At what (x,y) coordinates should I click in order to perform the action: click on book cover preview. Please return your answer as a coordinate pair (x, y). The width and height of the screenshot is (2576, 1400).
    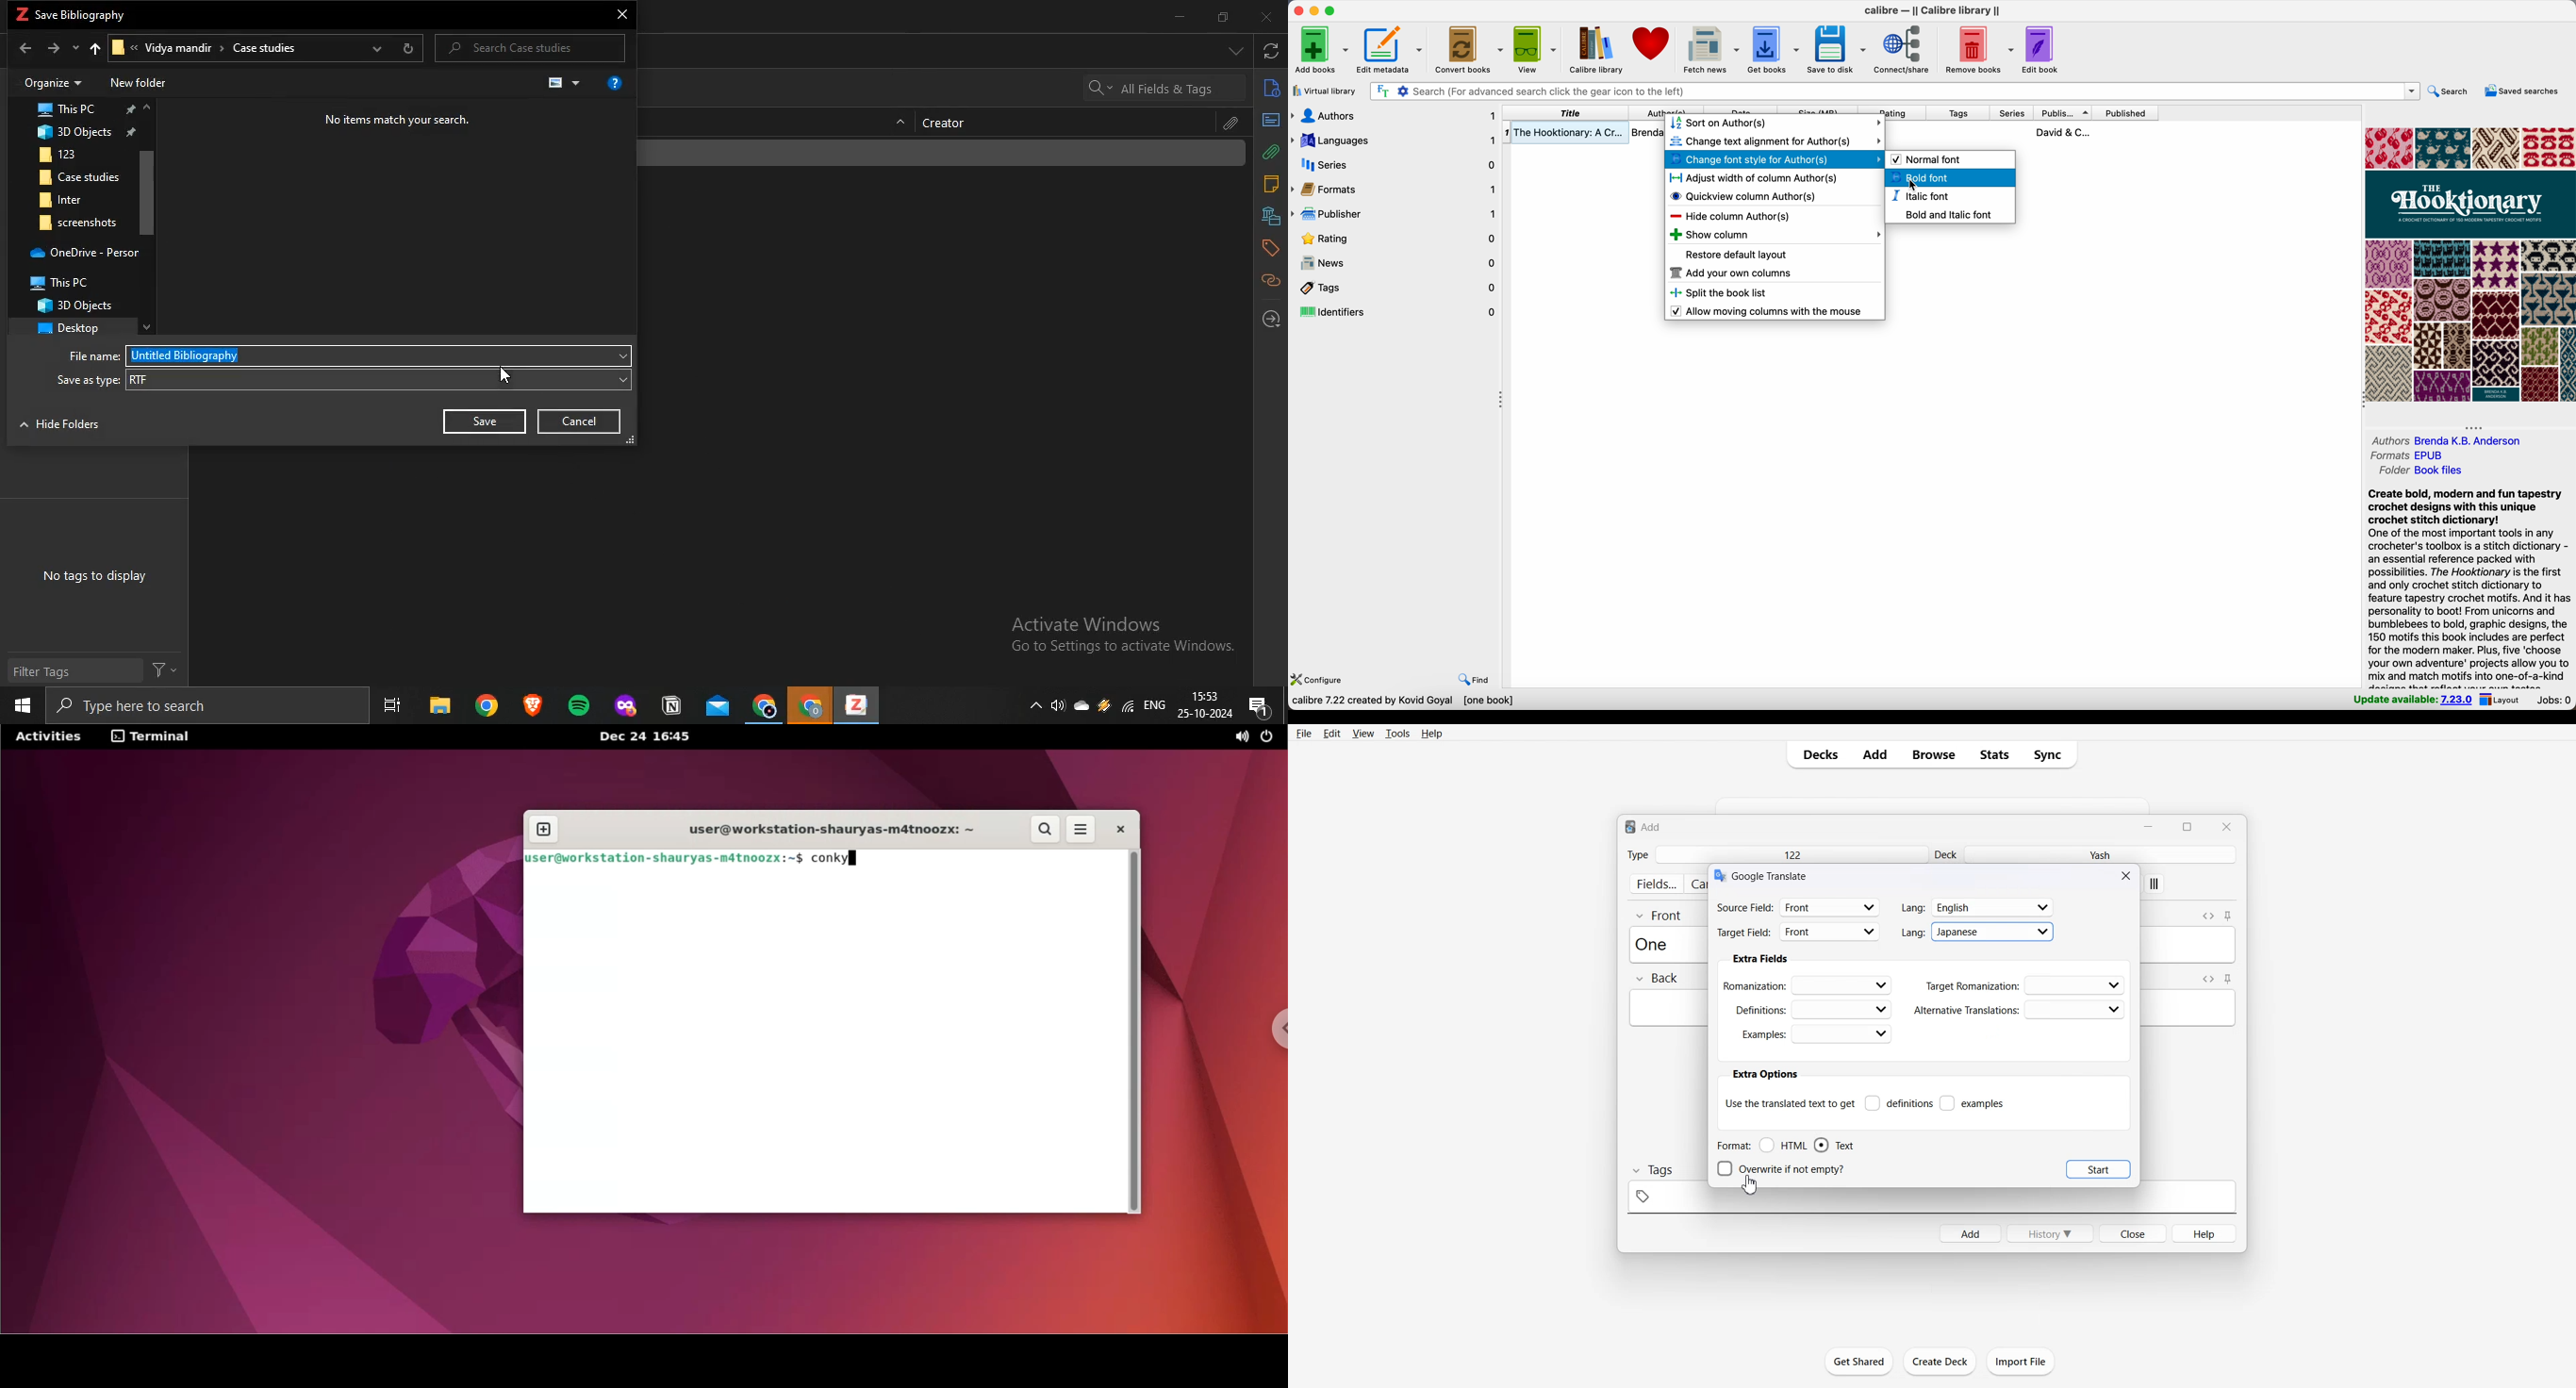
    Looking at the image, I should click on (2470, 266).